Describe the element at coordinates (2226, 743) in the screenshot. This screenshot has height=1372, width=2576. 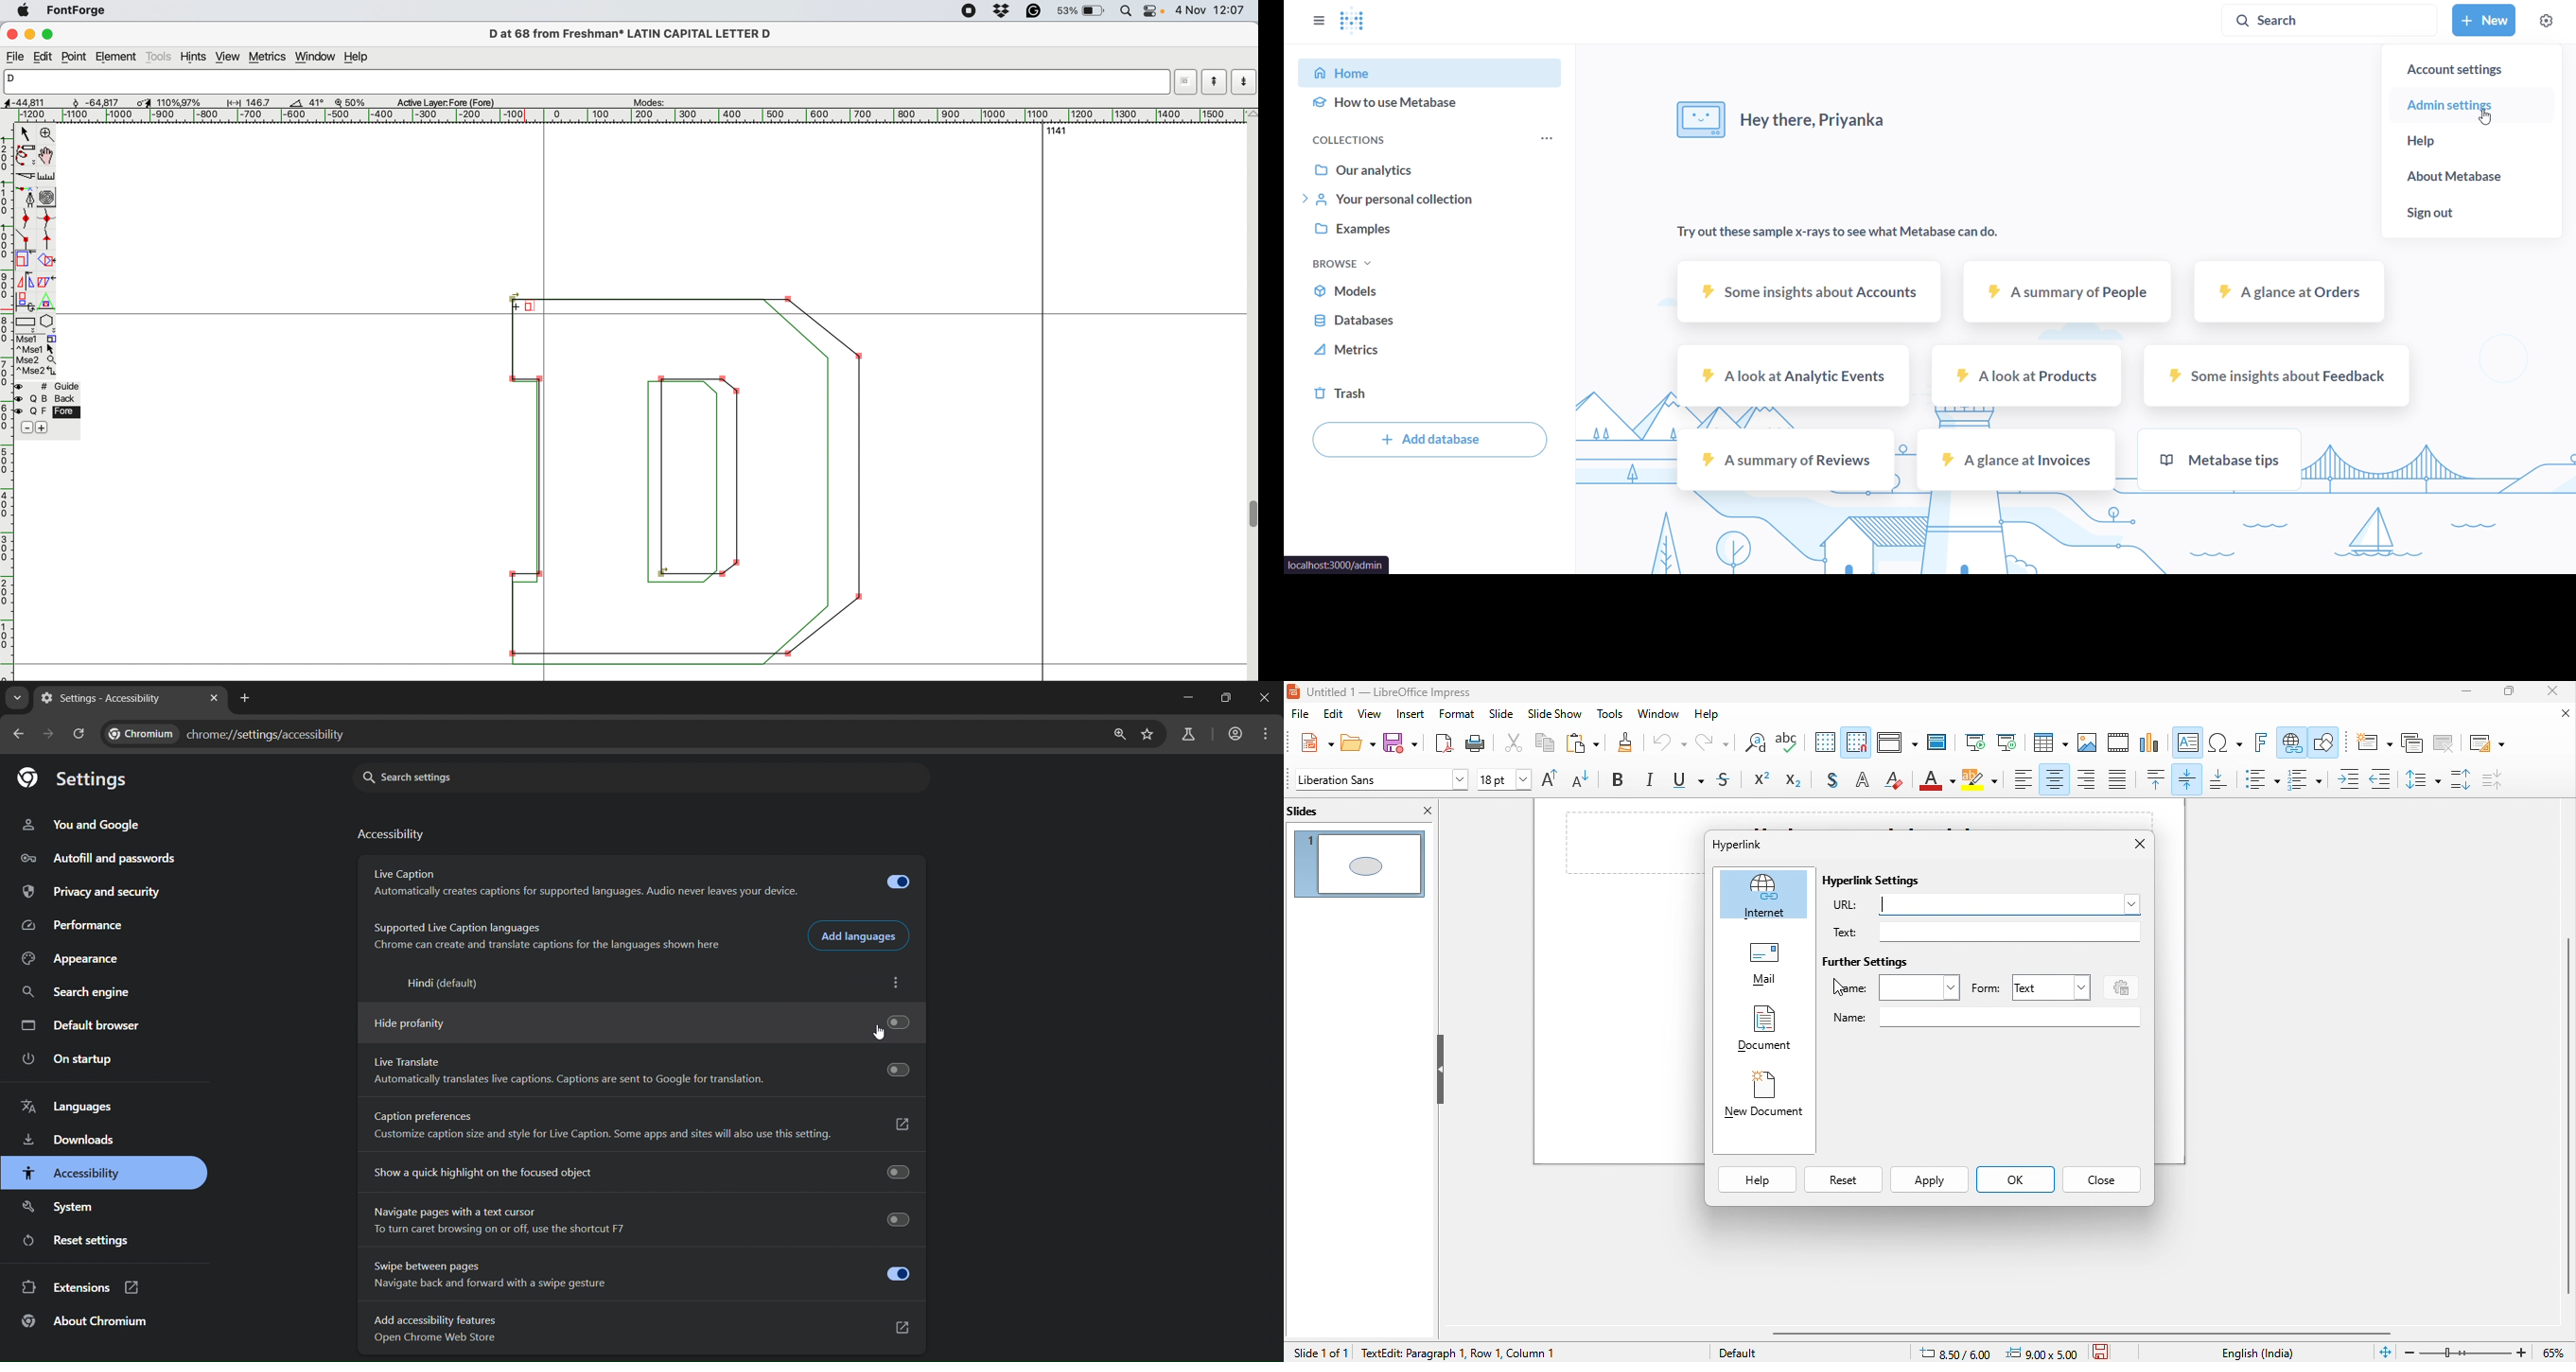
I see `special character` at that location.